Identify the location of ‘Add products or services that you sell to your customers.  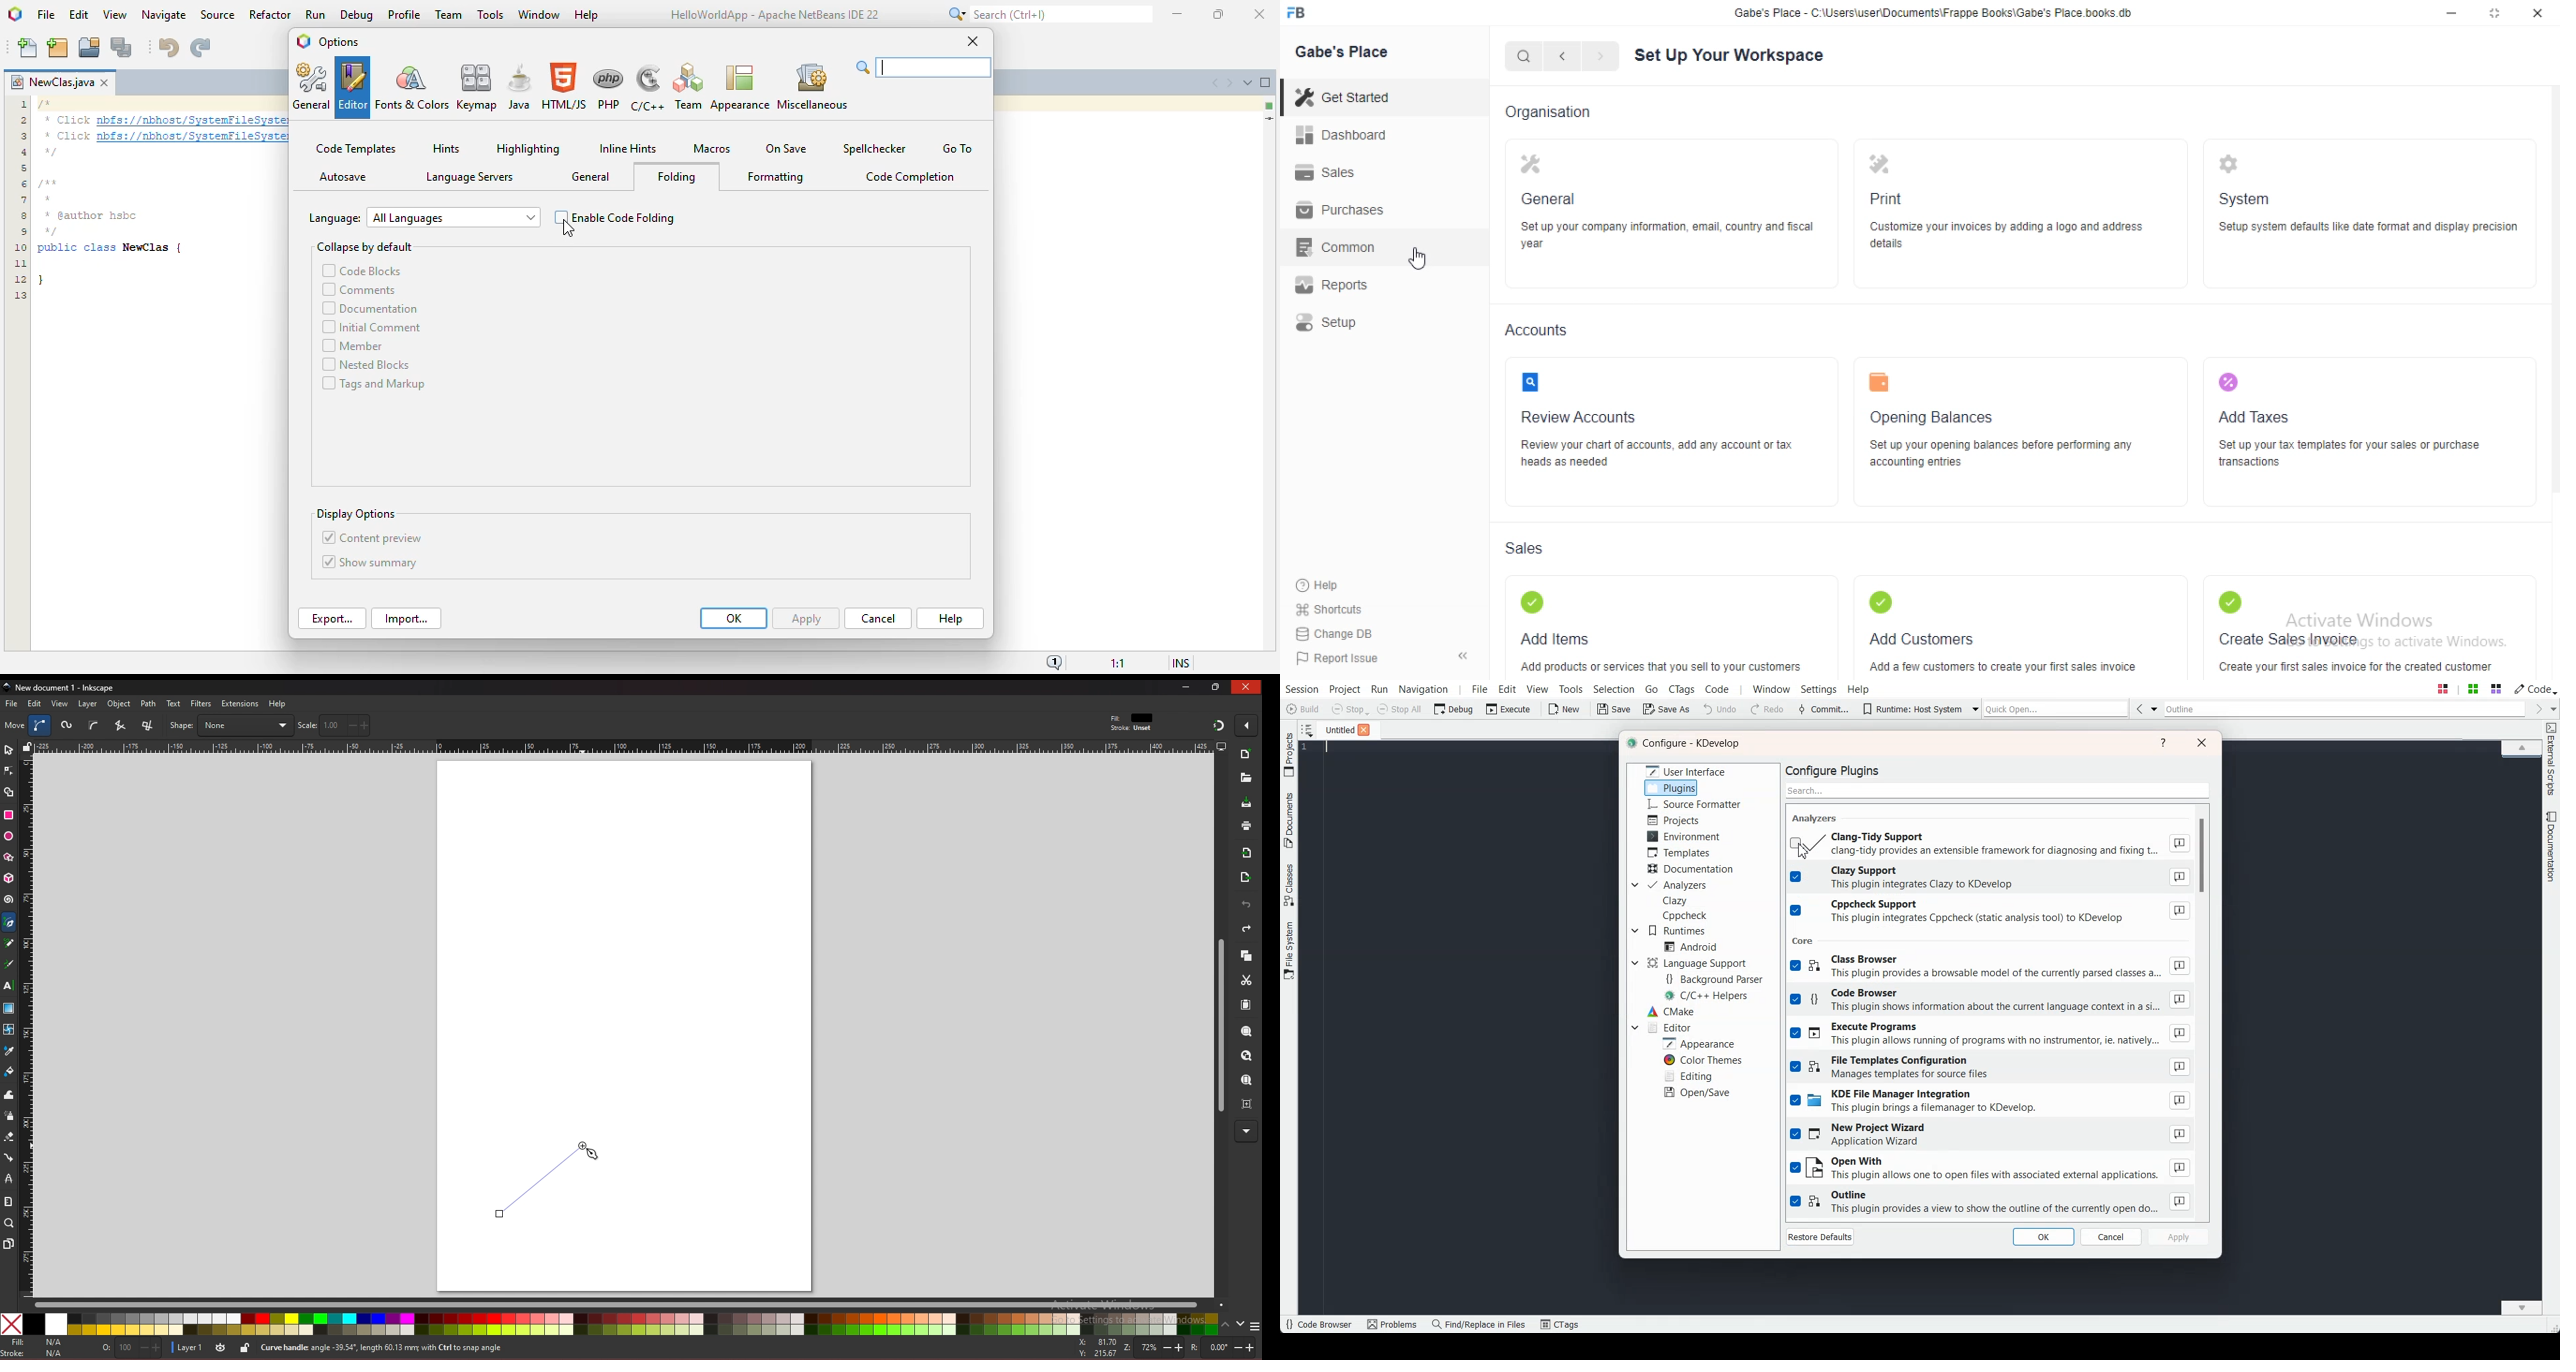
(1663, 668).